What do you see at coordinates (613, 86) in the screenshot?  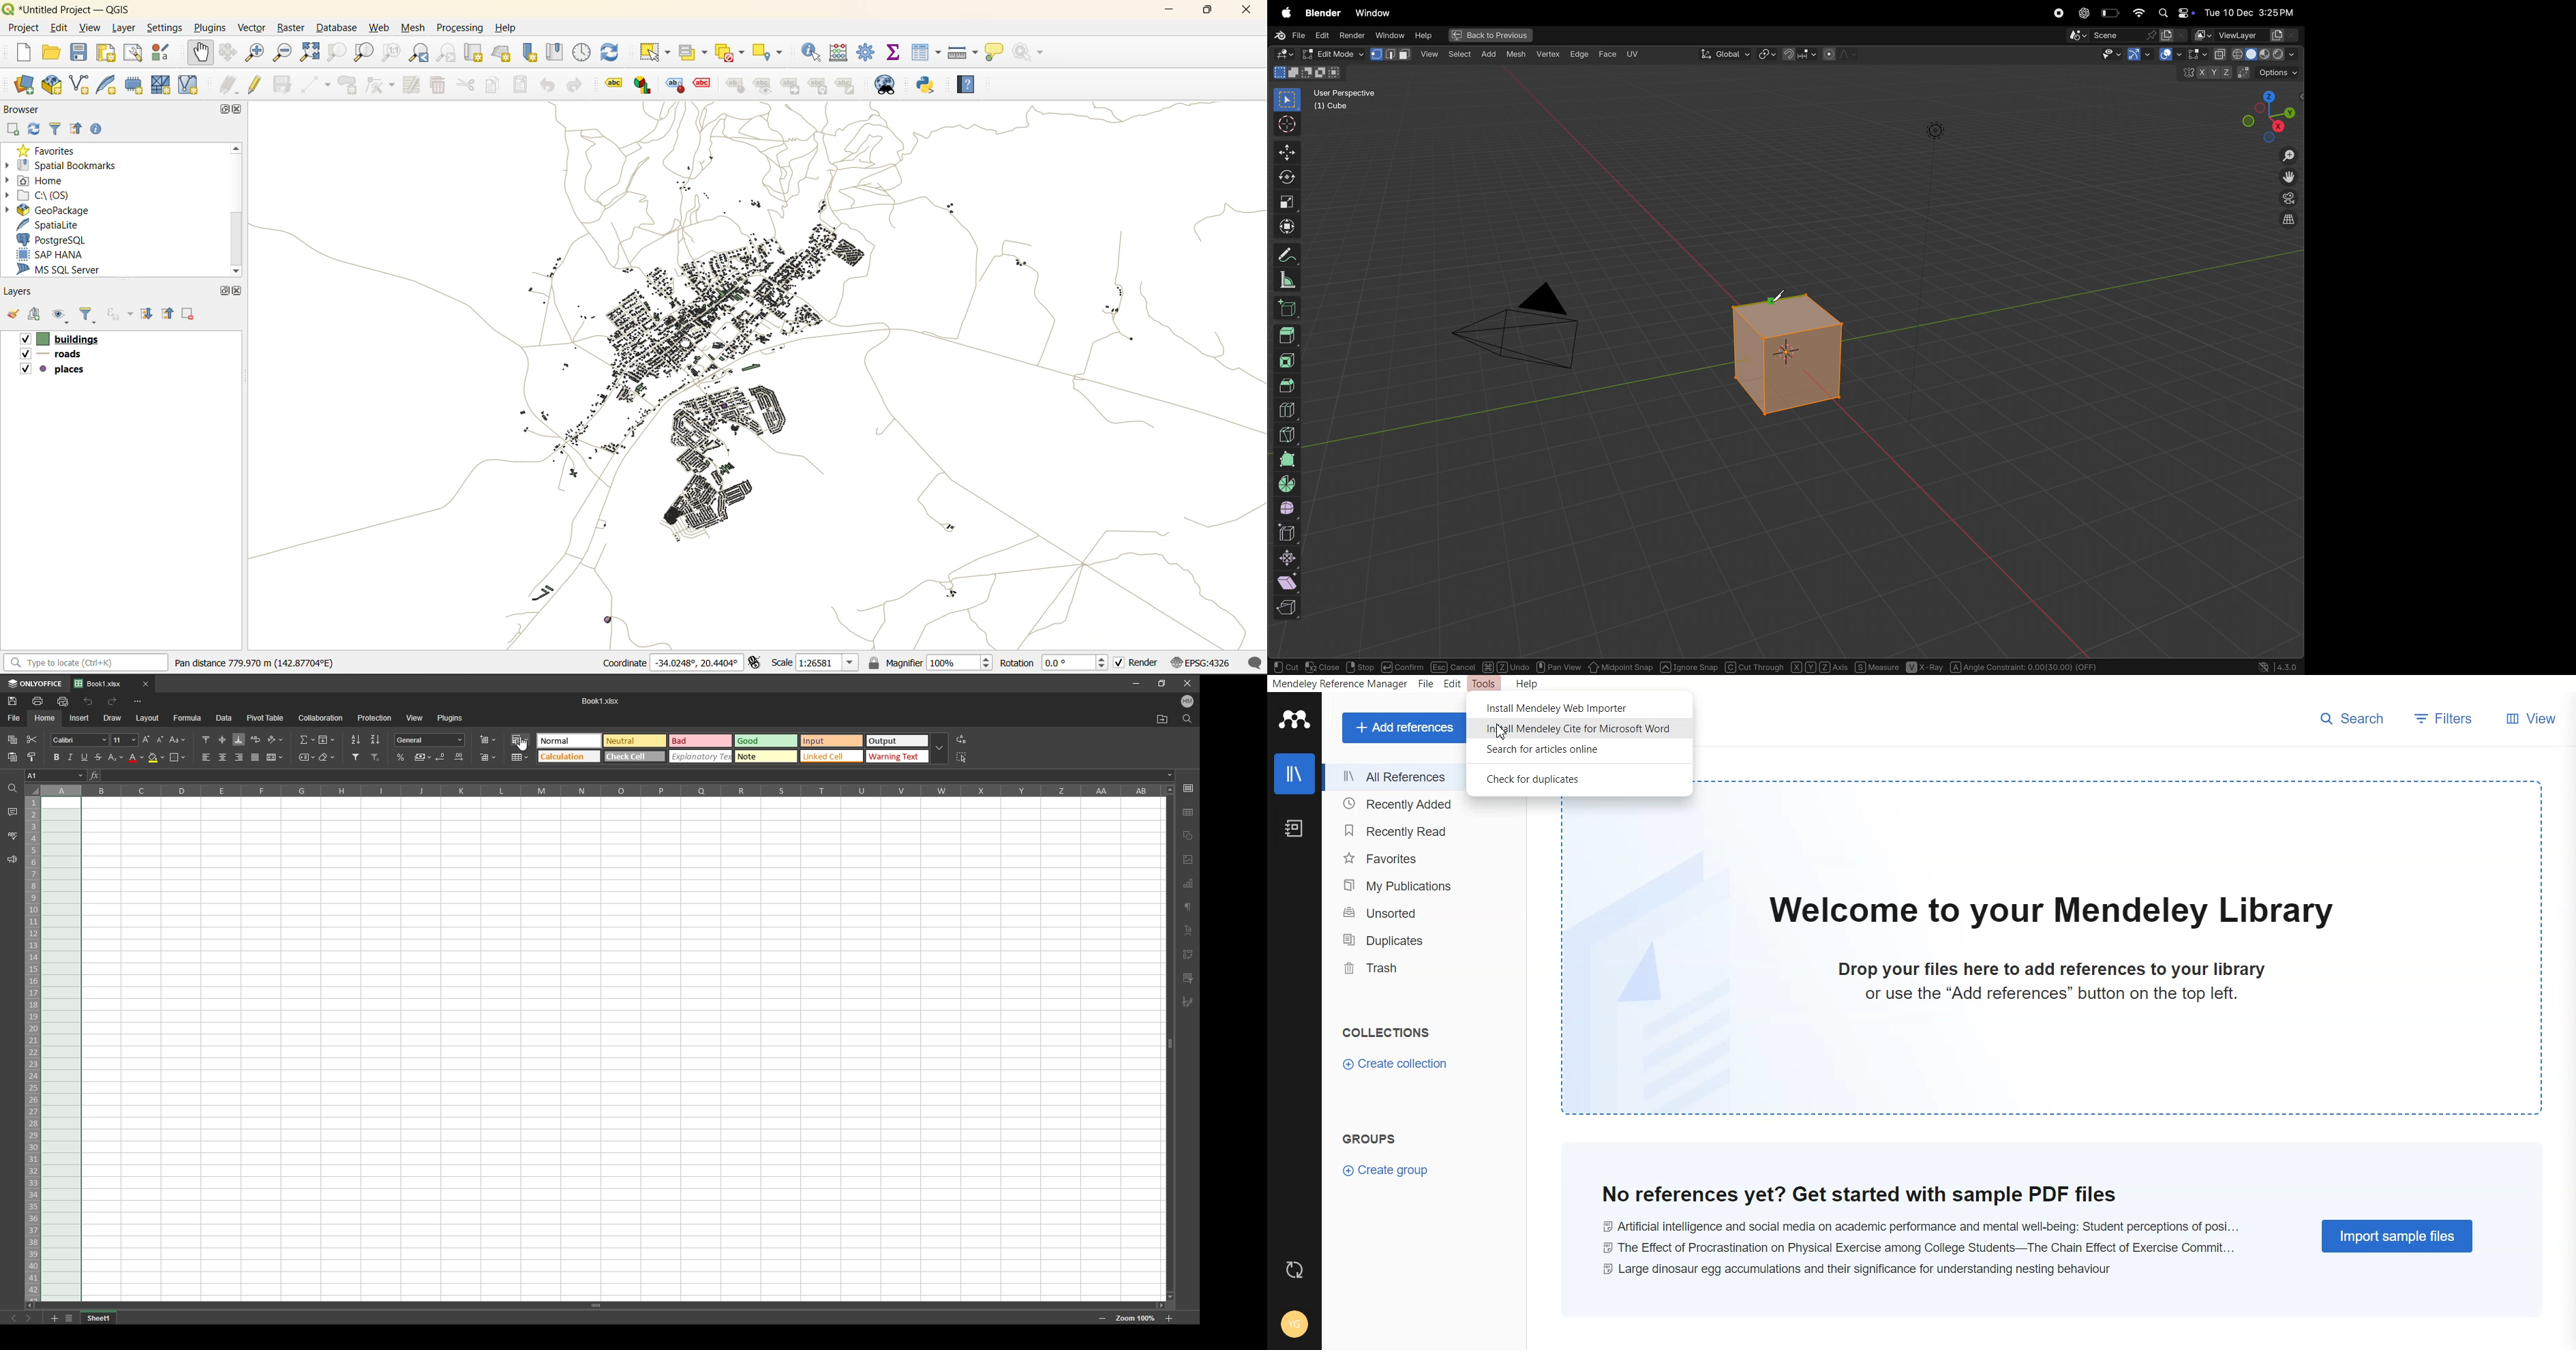 I see `Label tool` at bounding box center [613, 86].